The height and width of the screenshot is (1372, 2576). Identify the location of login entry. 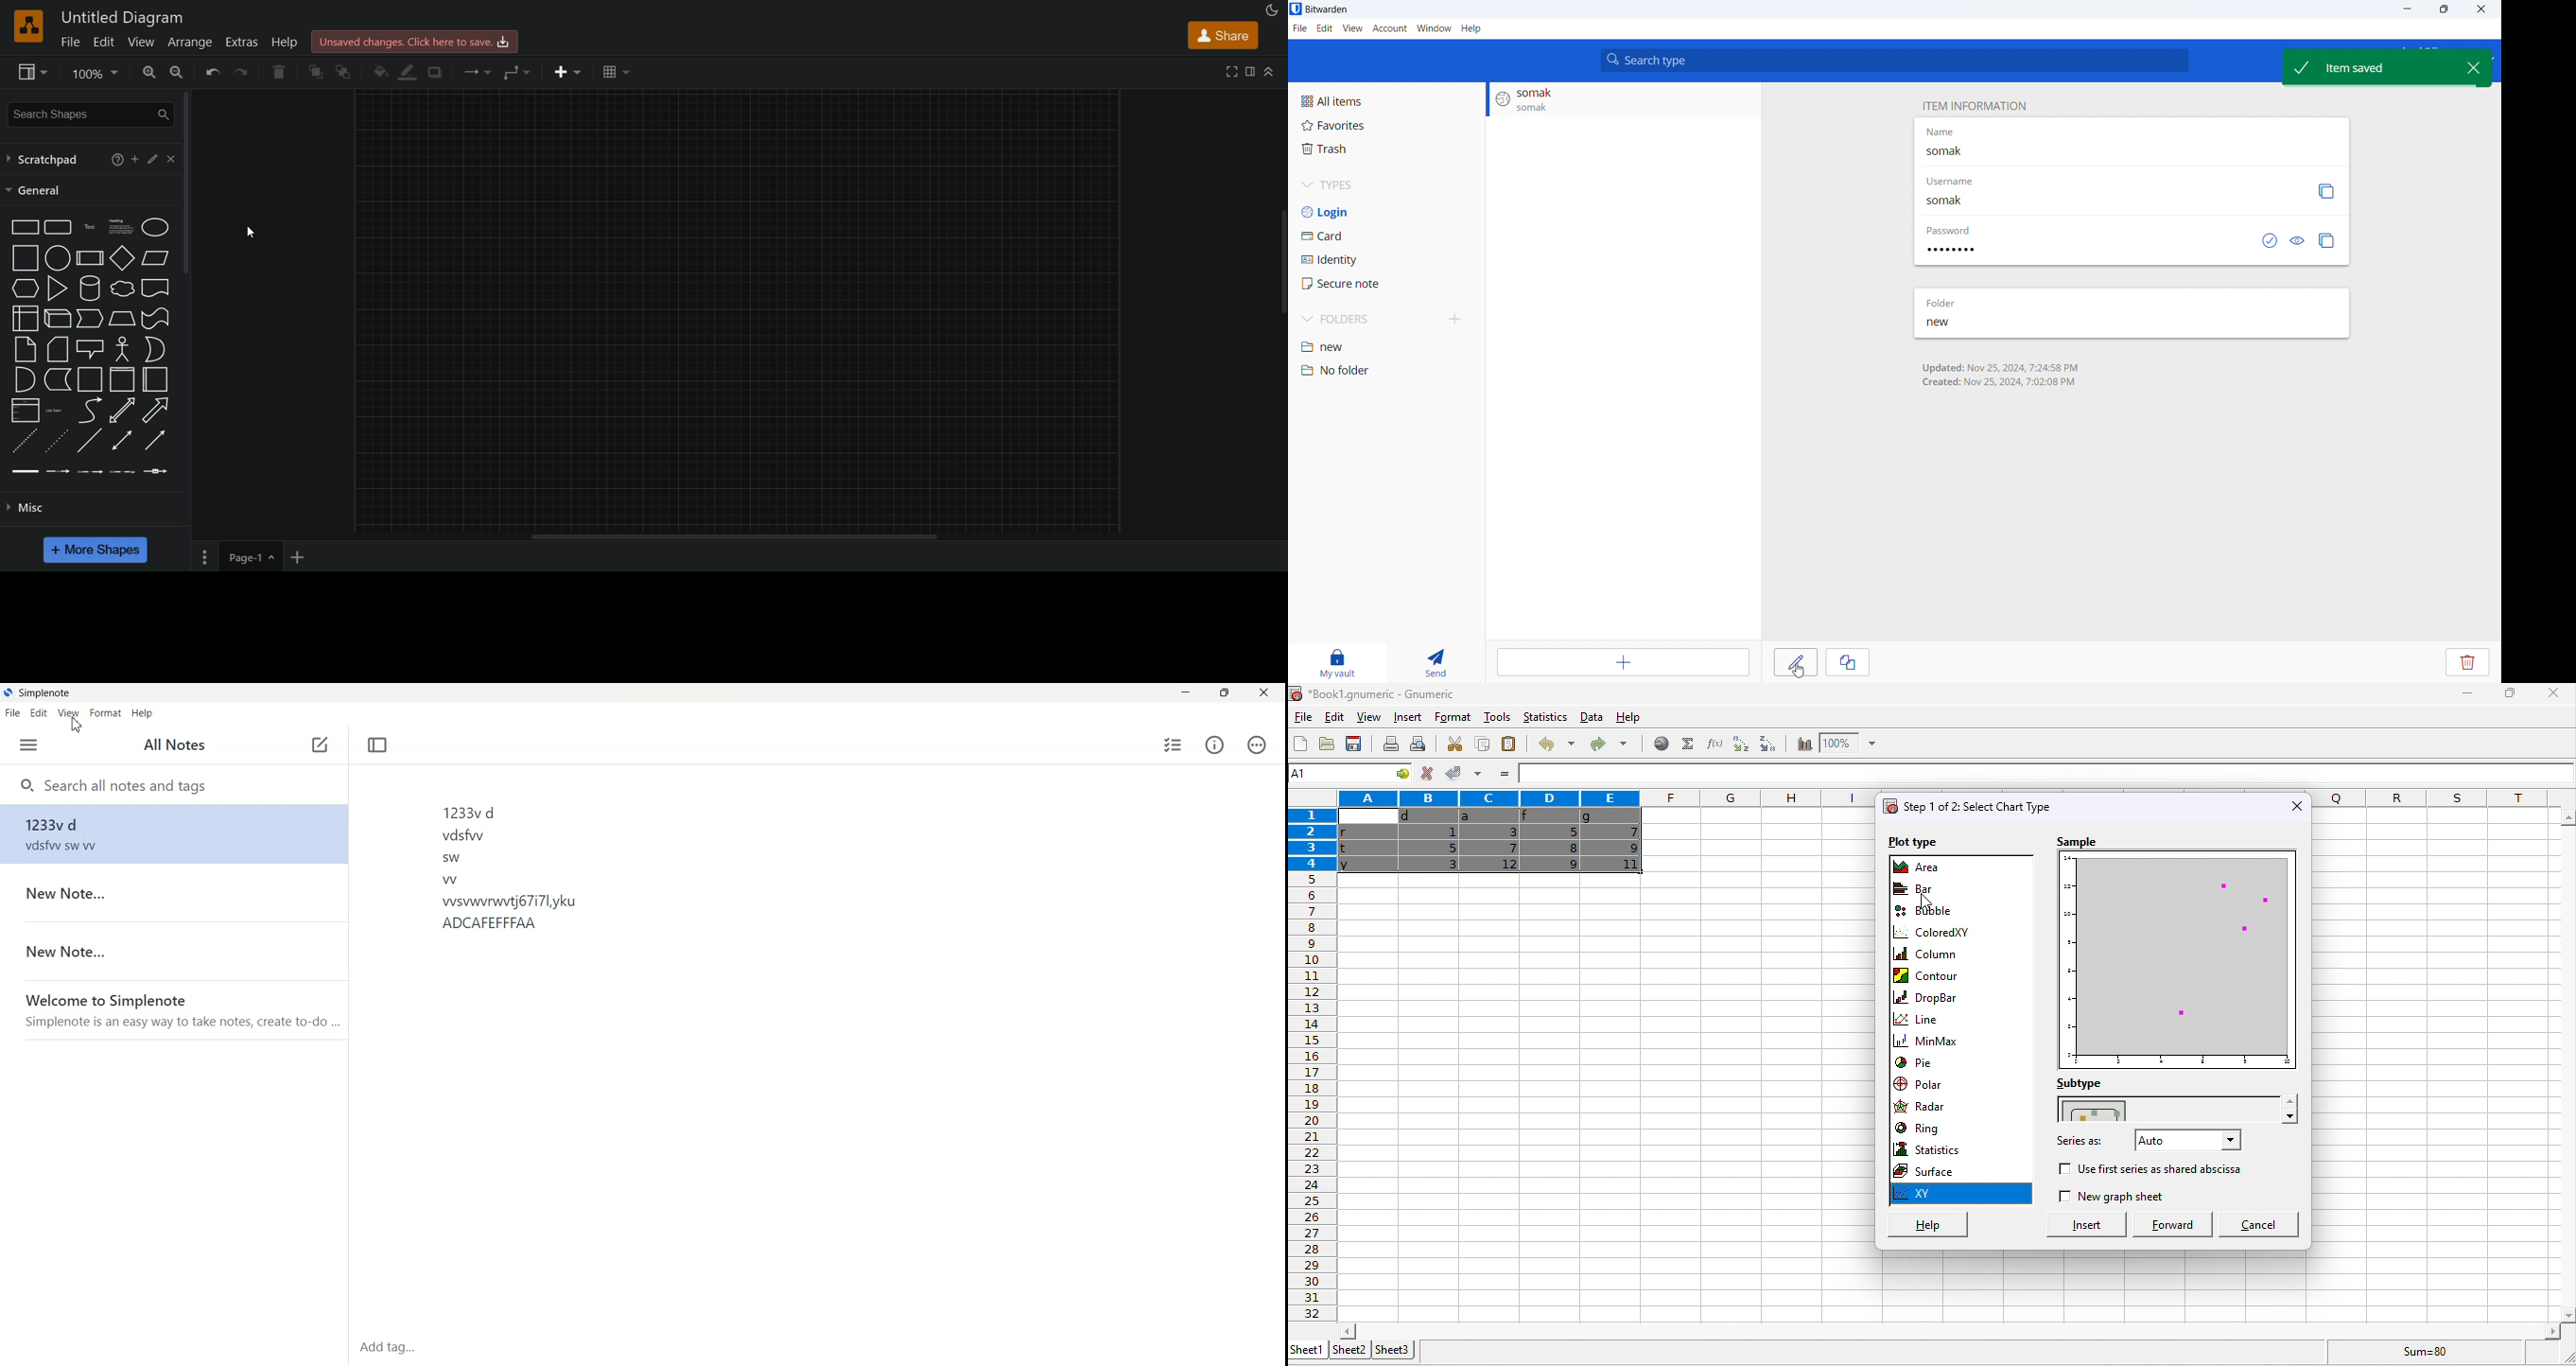
(1623, 100).